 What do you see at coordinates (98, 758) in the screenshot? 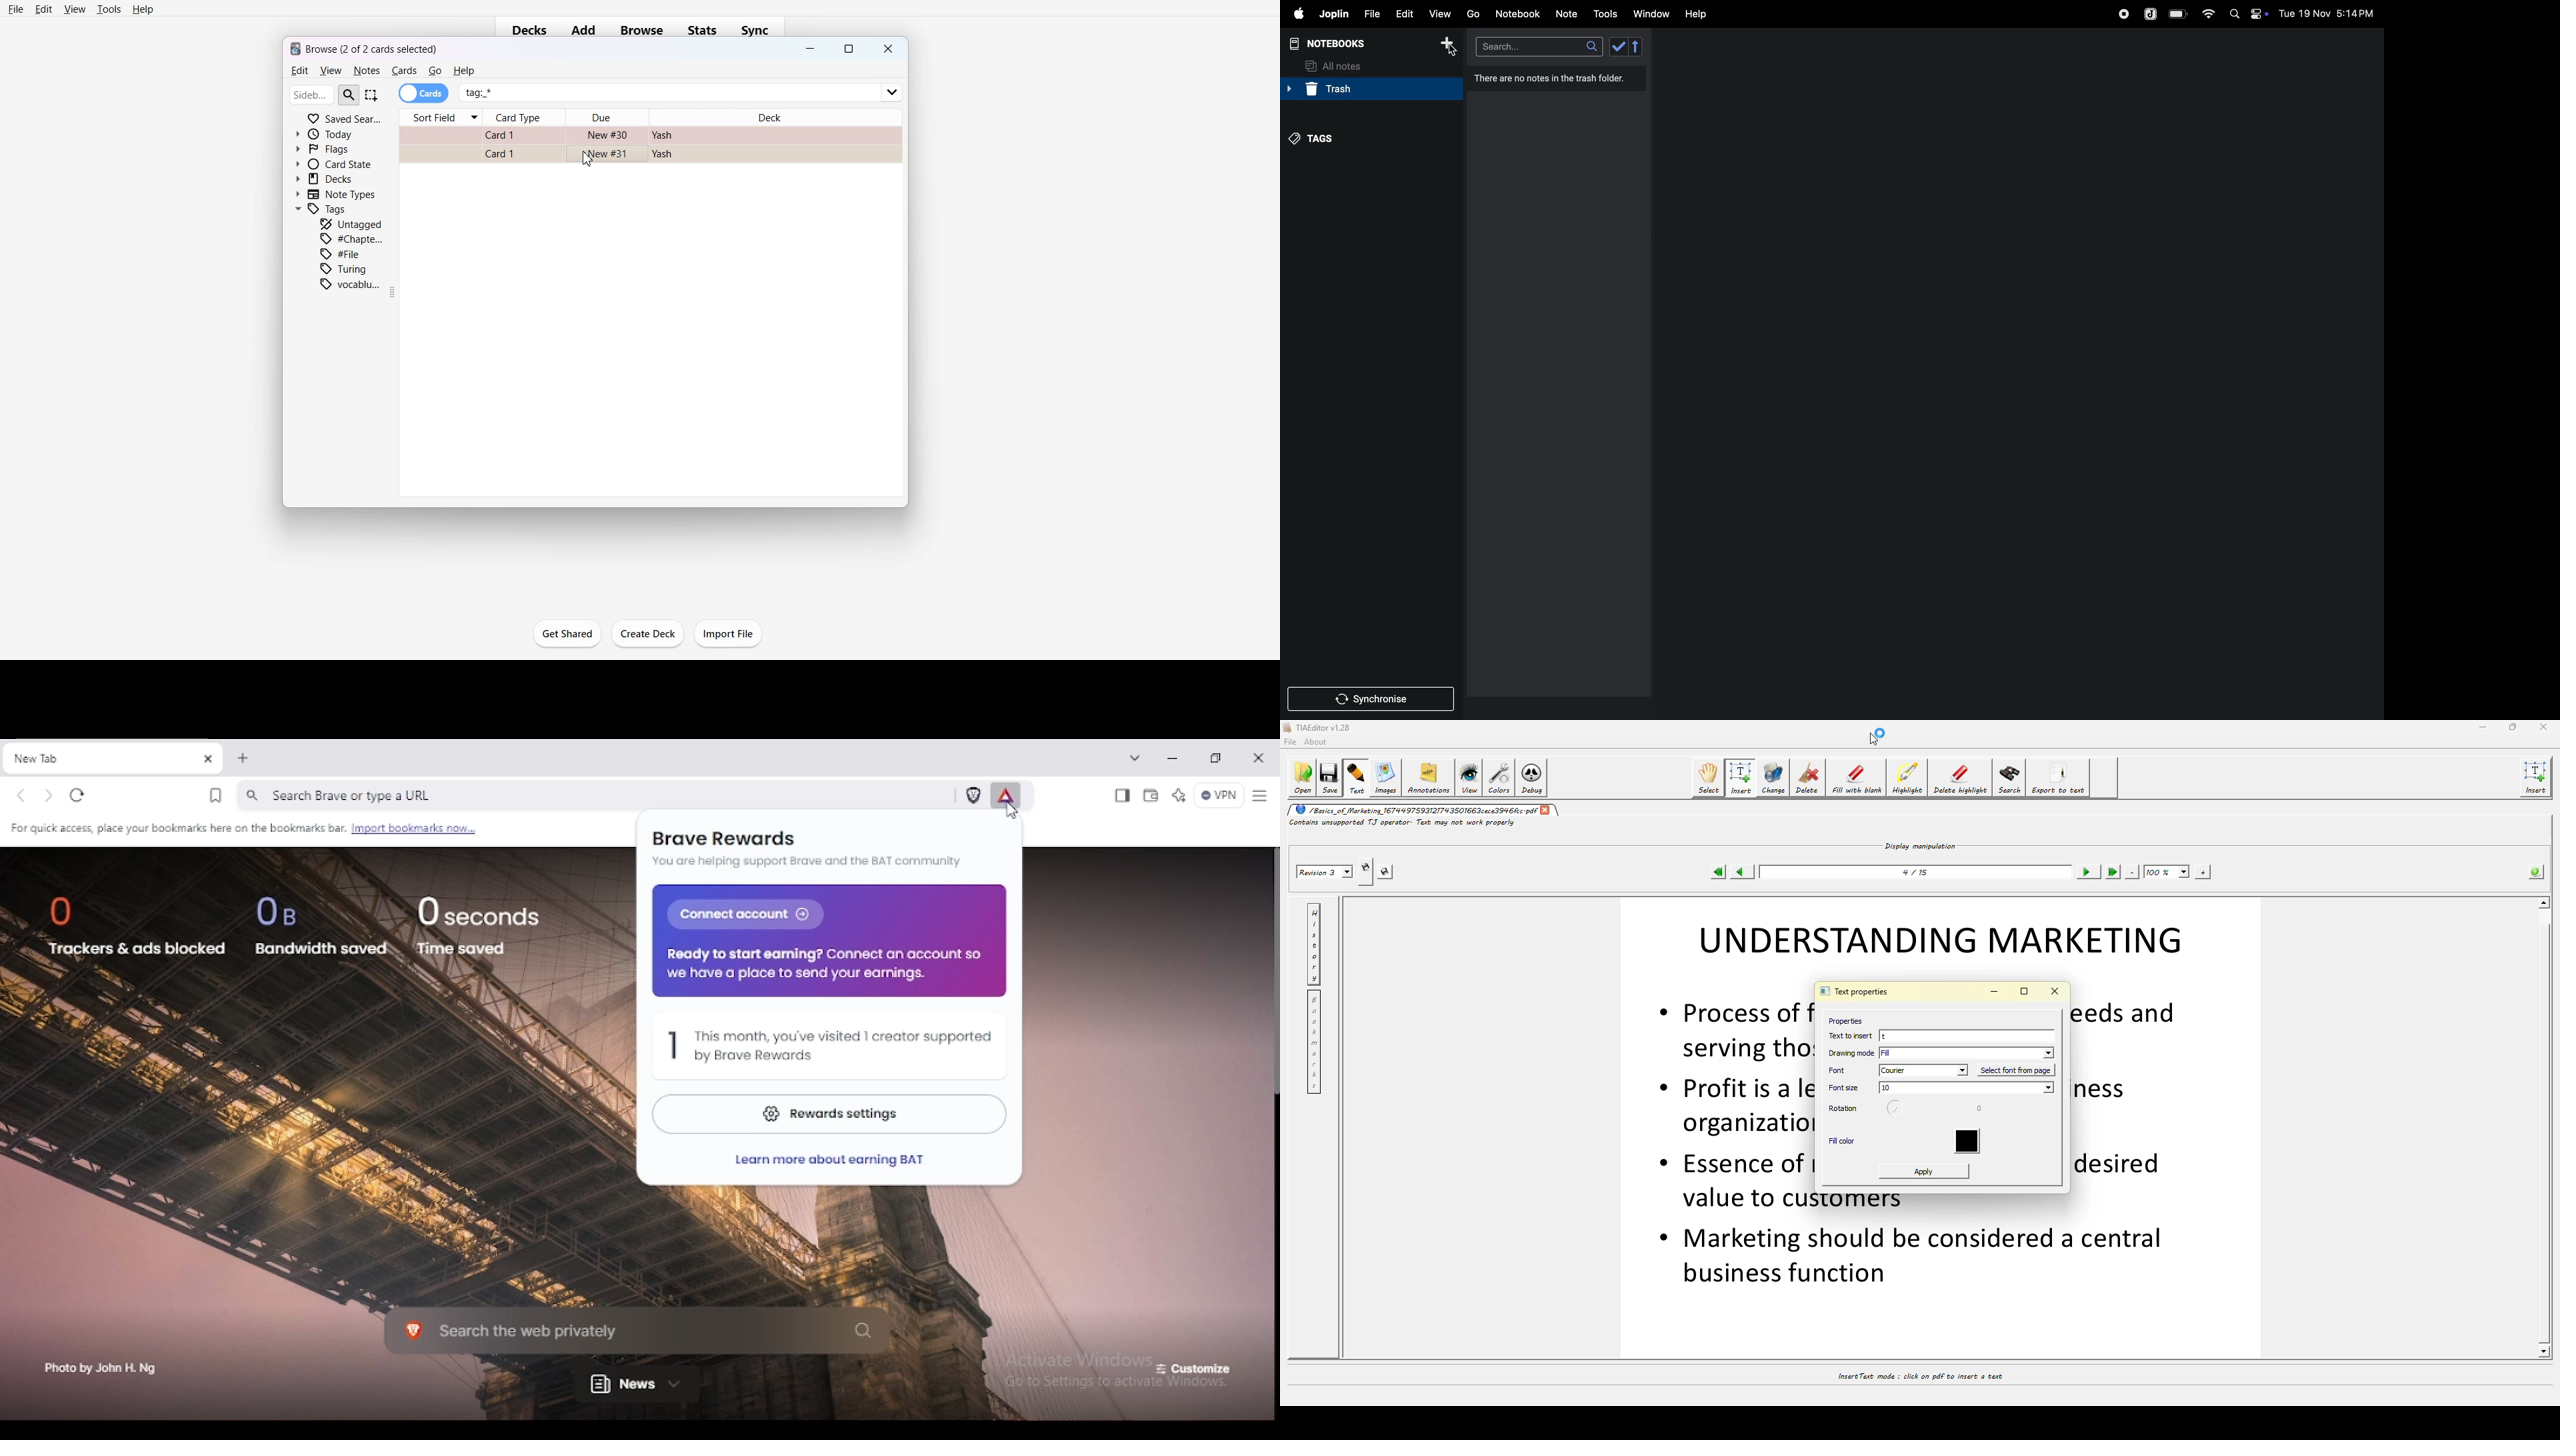
I see `new tab` at bounding box center [98, 758].